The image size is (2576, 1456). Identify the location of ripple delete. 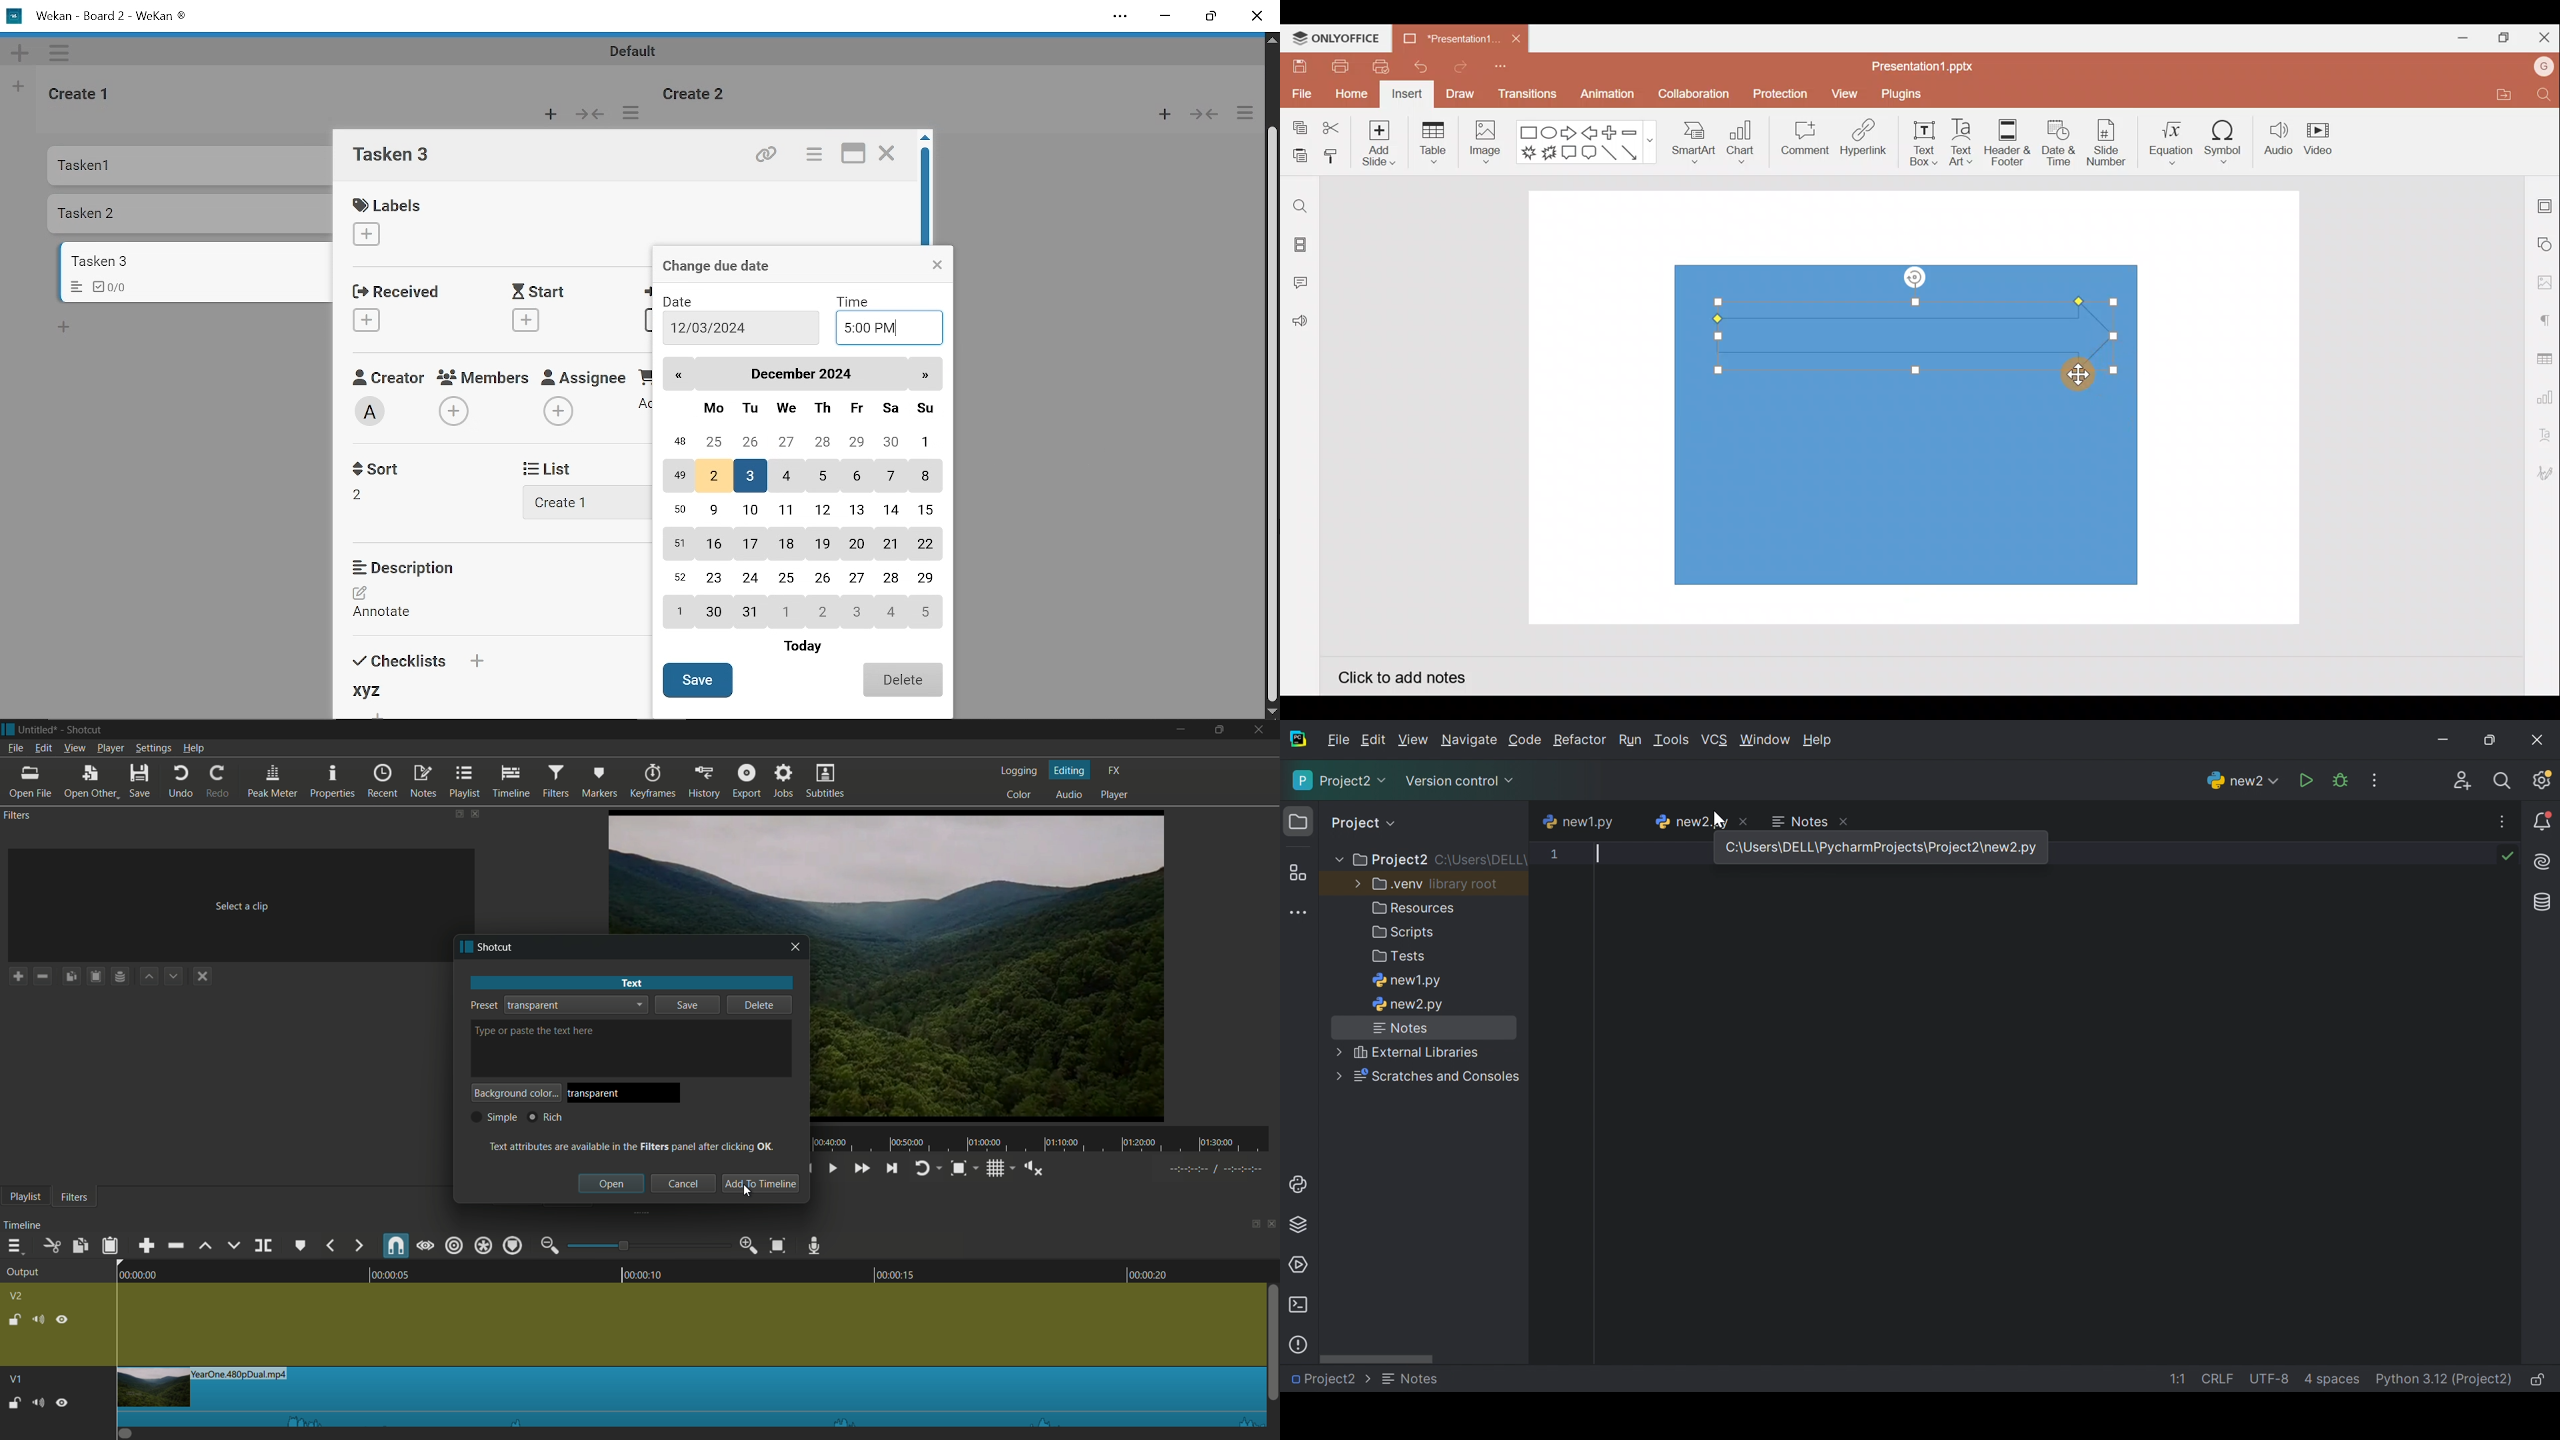
(173, 1246).